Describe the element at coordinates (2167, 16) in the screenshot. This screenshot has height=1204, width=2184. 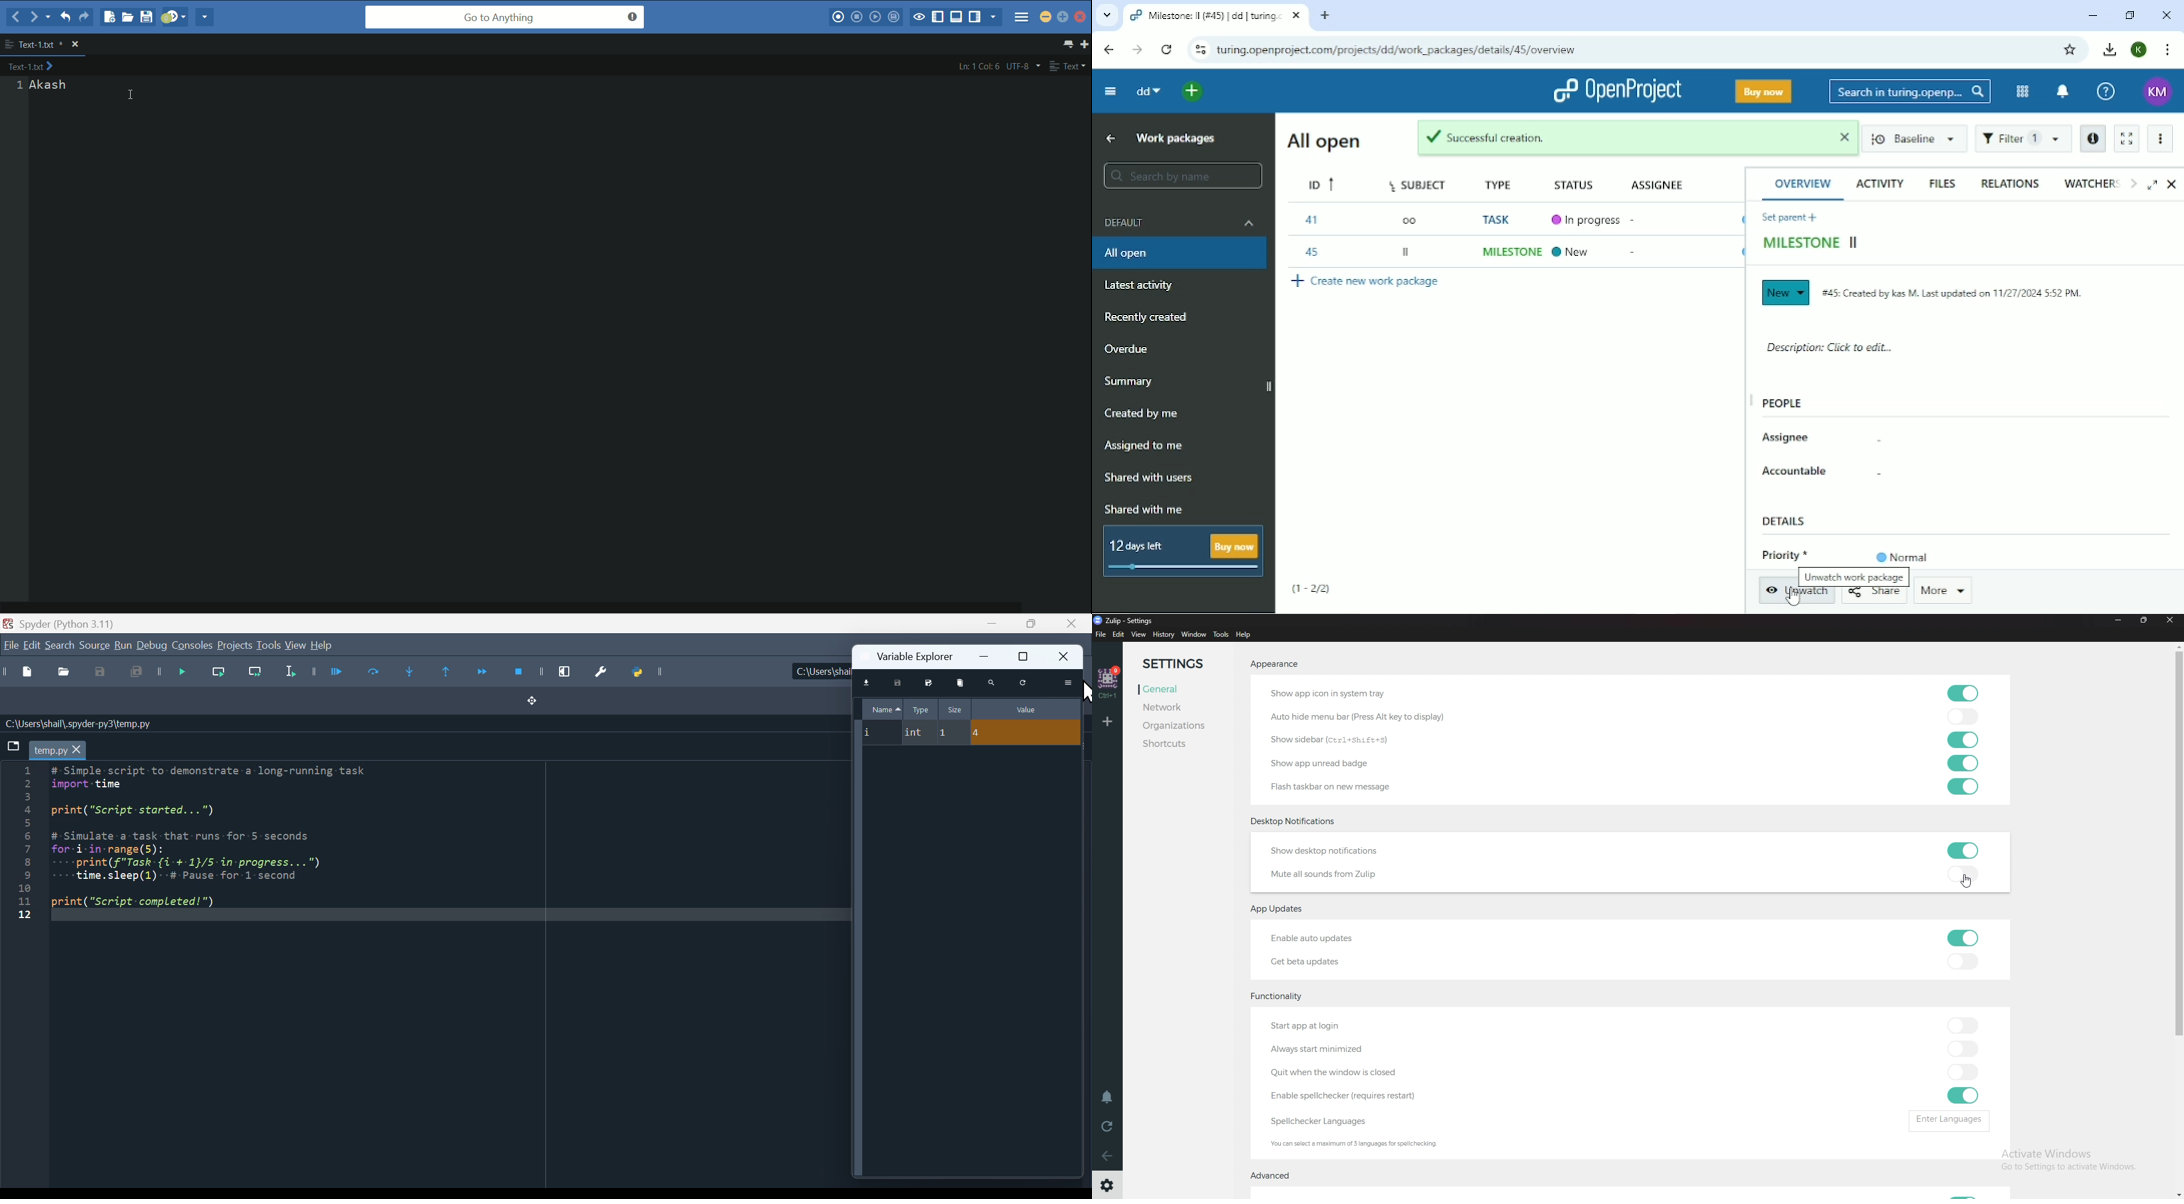
I see `Close` at that location.